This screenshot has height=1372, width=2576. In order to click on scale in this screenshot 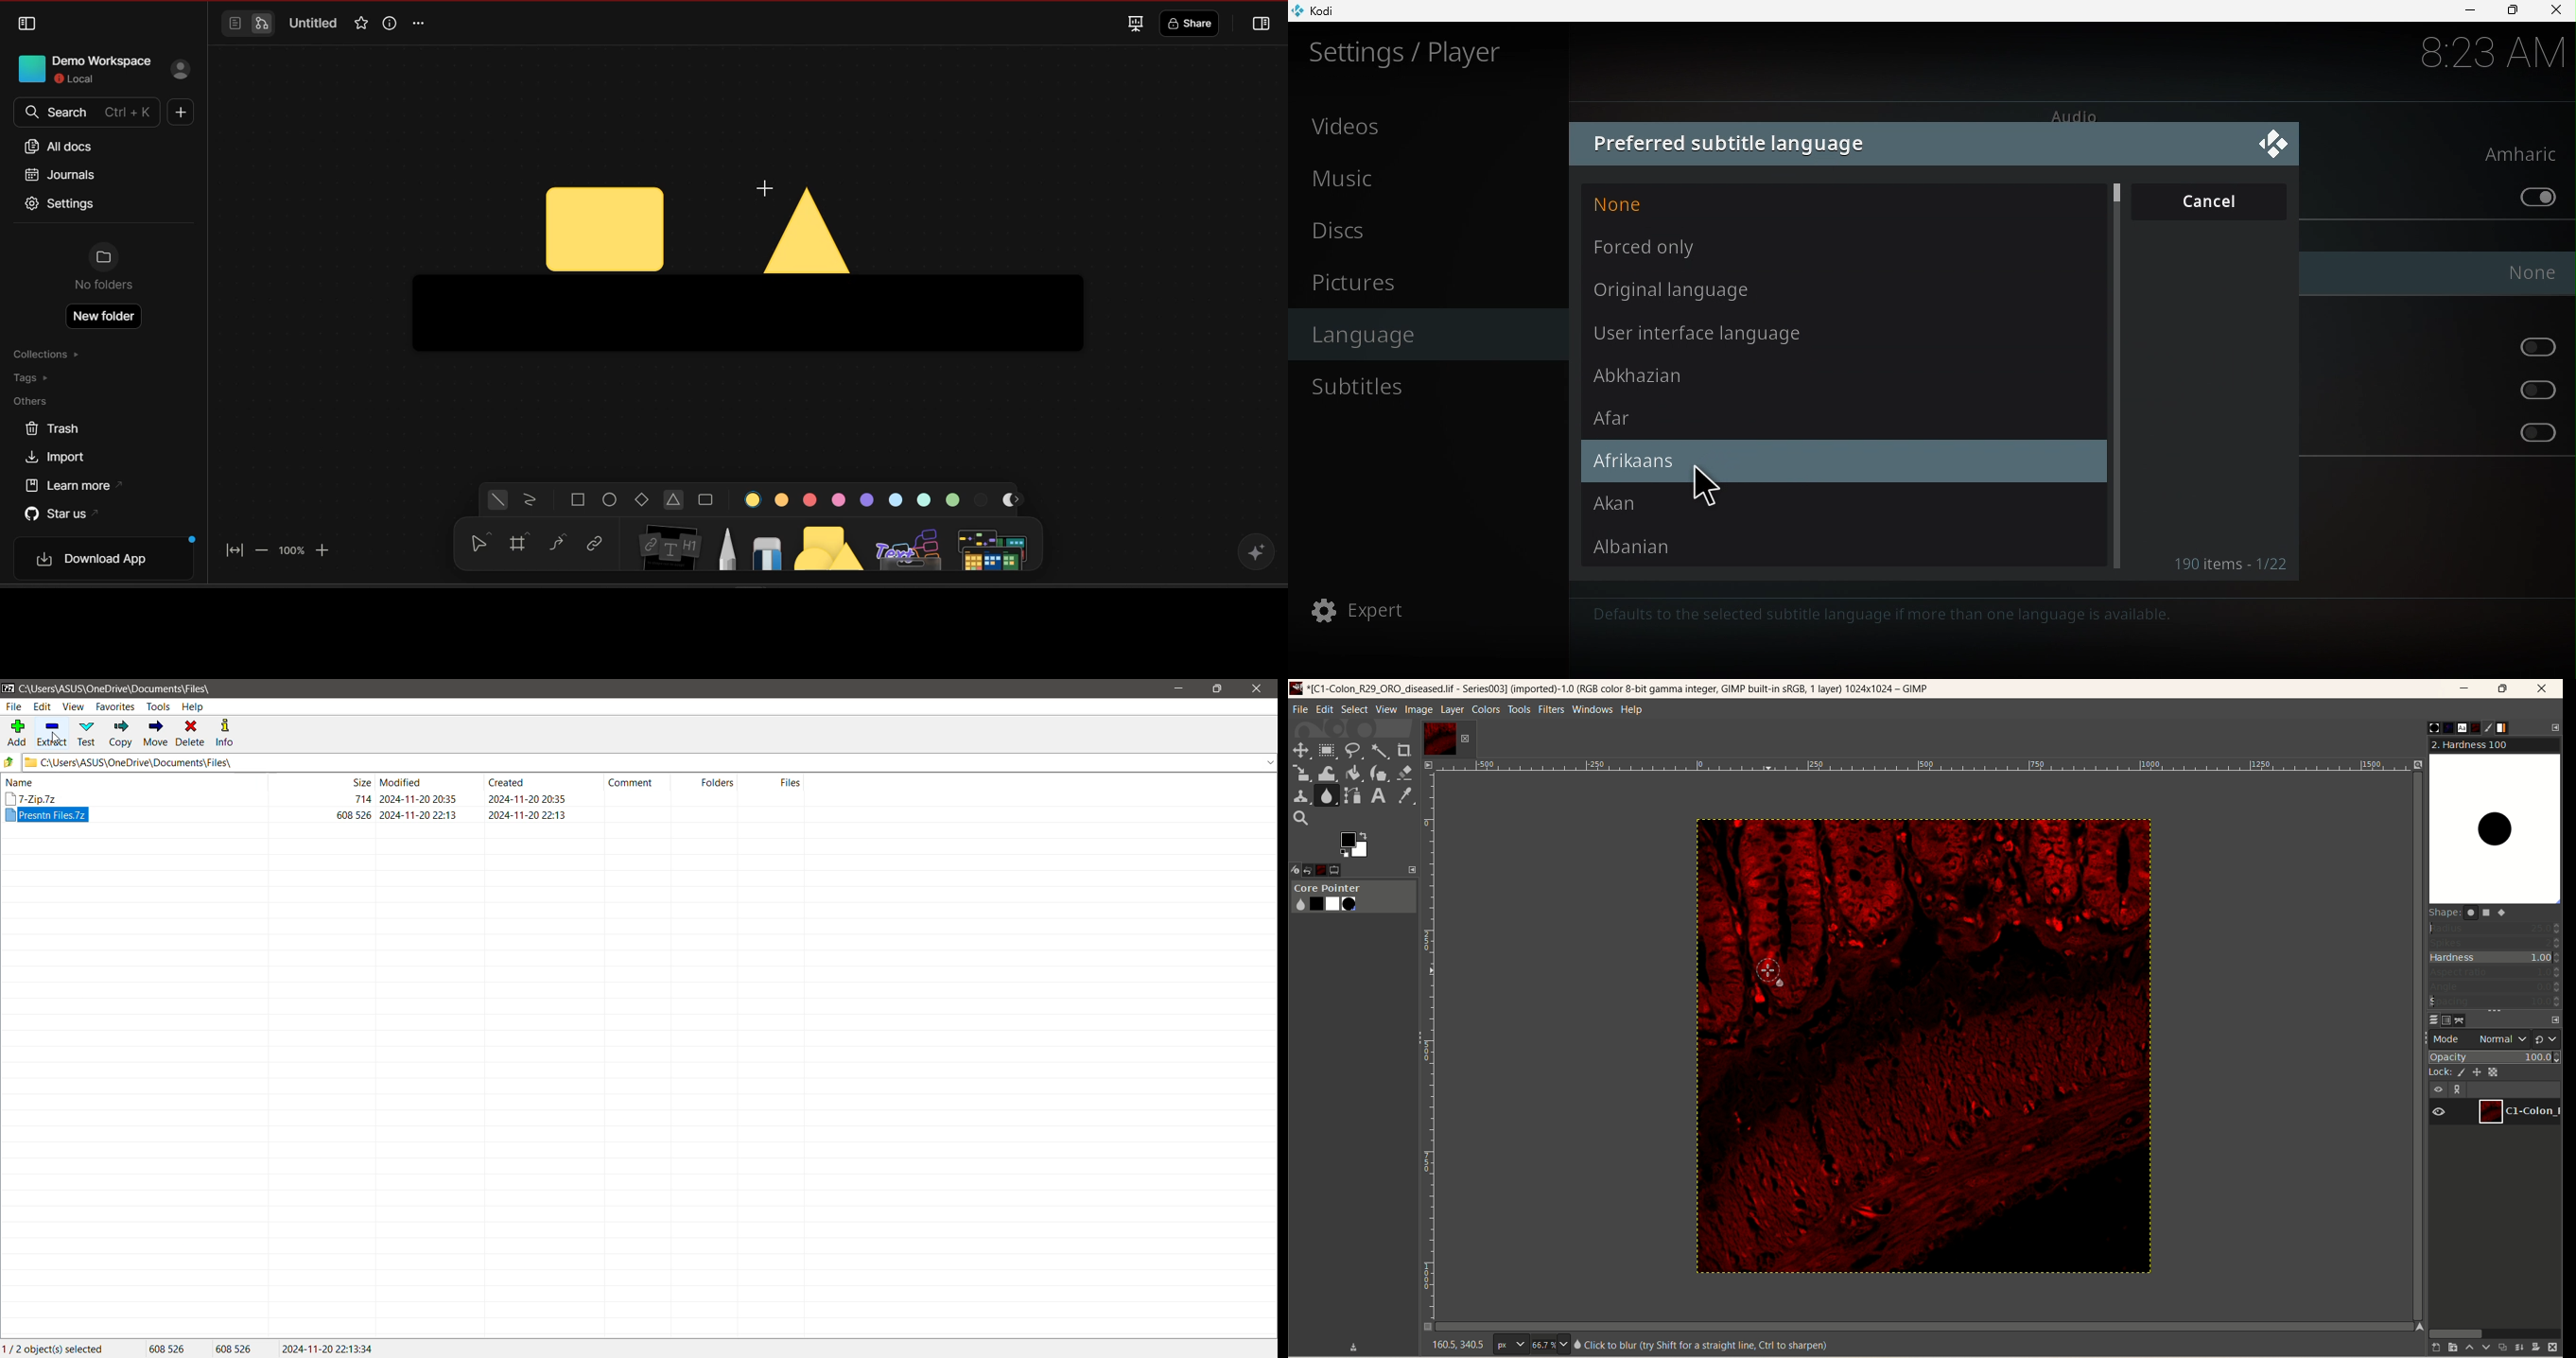, I will do `click(1301, 773)`.